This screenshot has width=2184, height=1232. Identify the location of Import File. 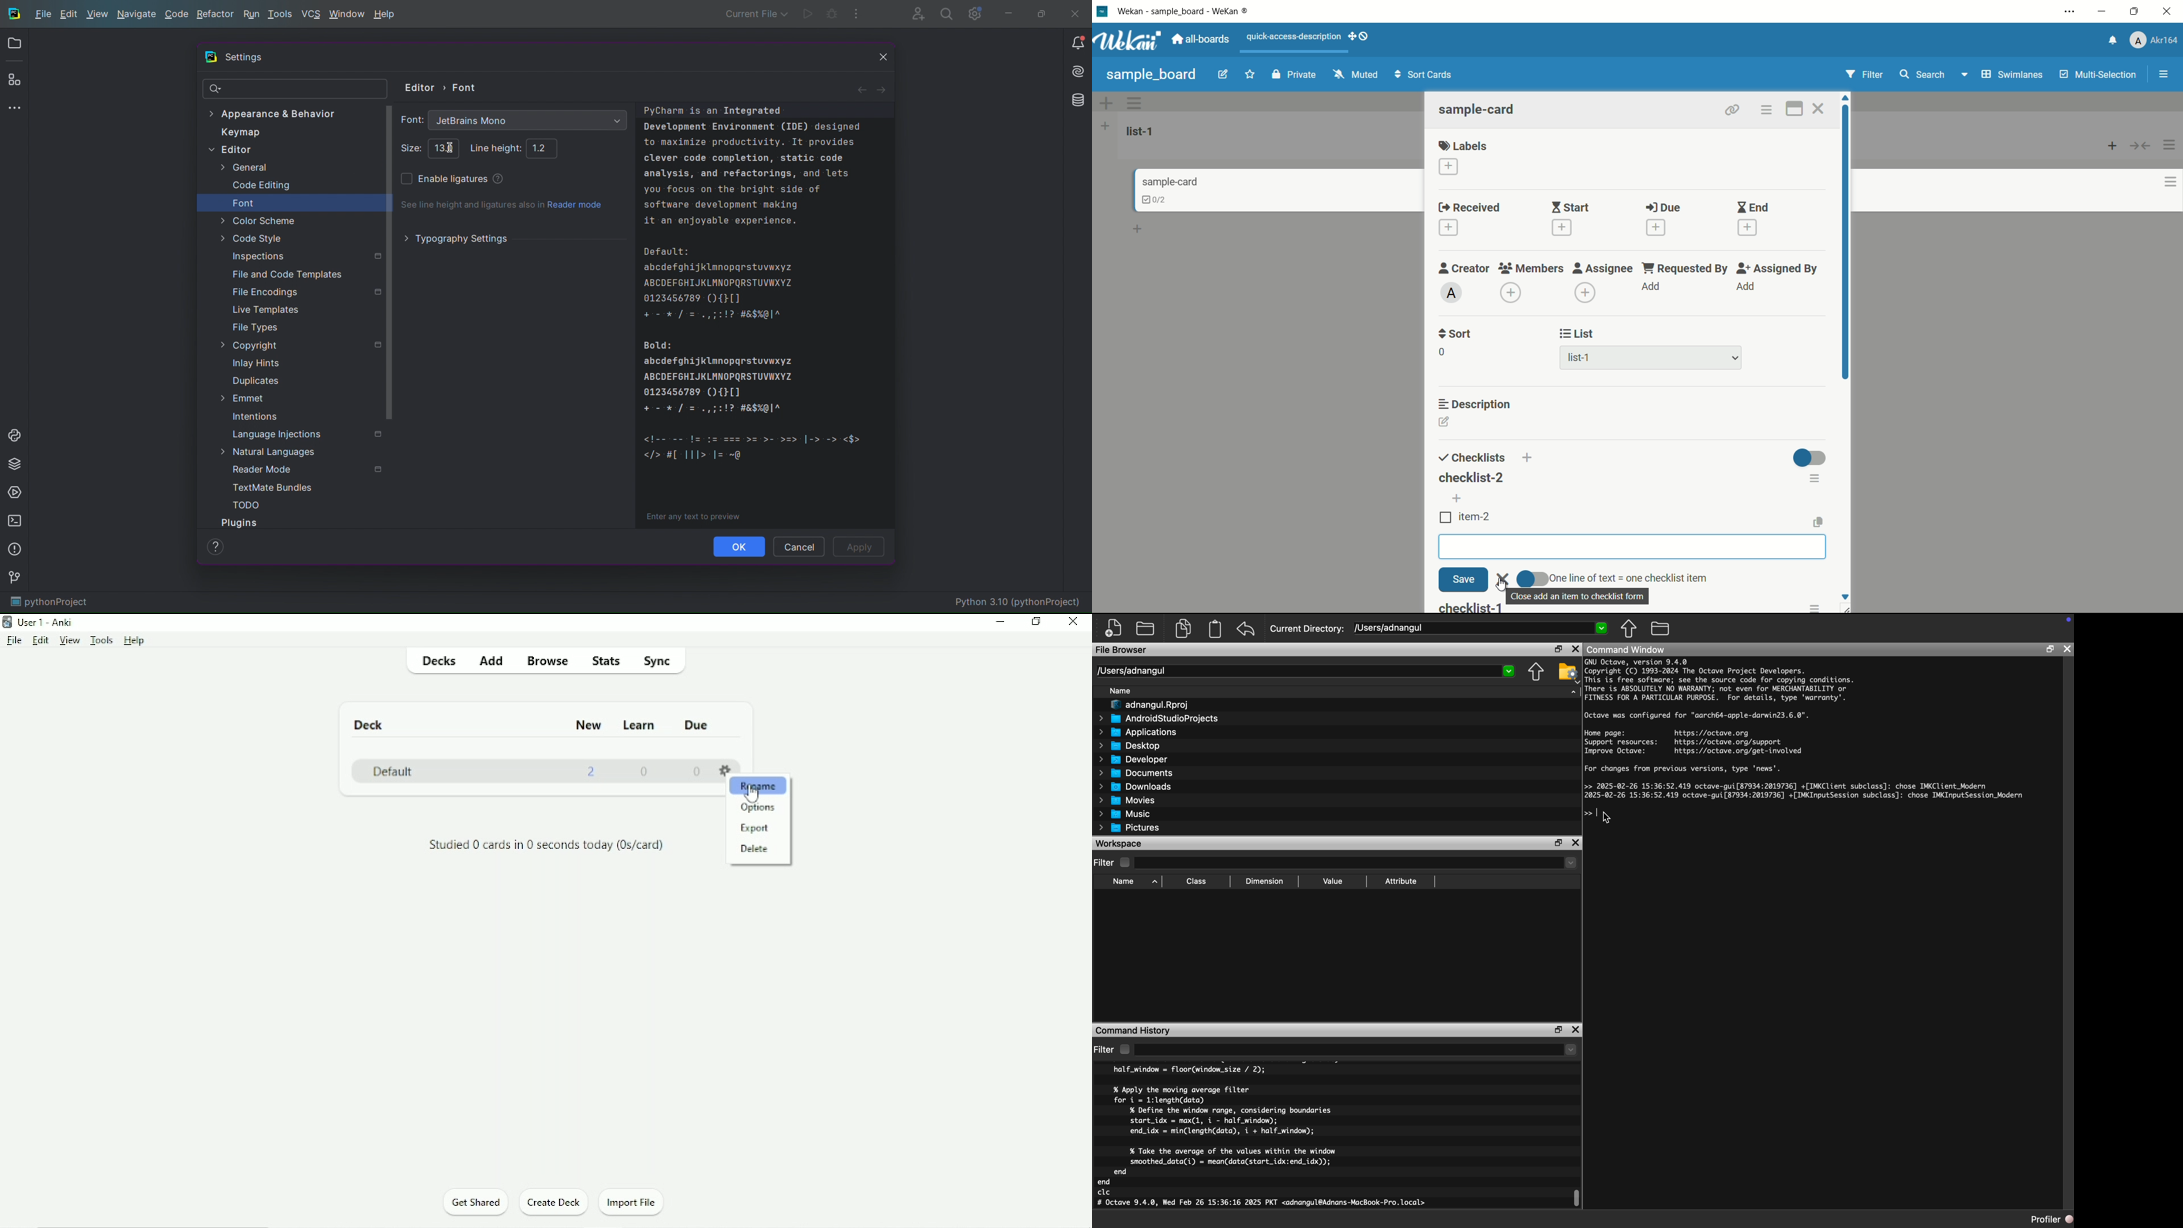
(640, 1202).